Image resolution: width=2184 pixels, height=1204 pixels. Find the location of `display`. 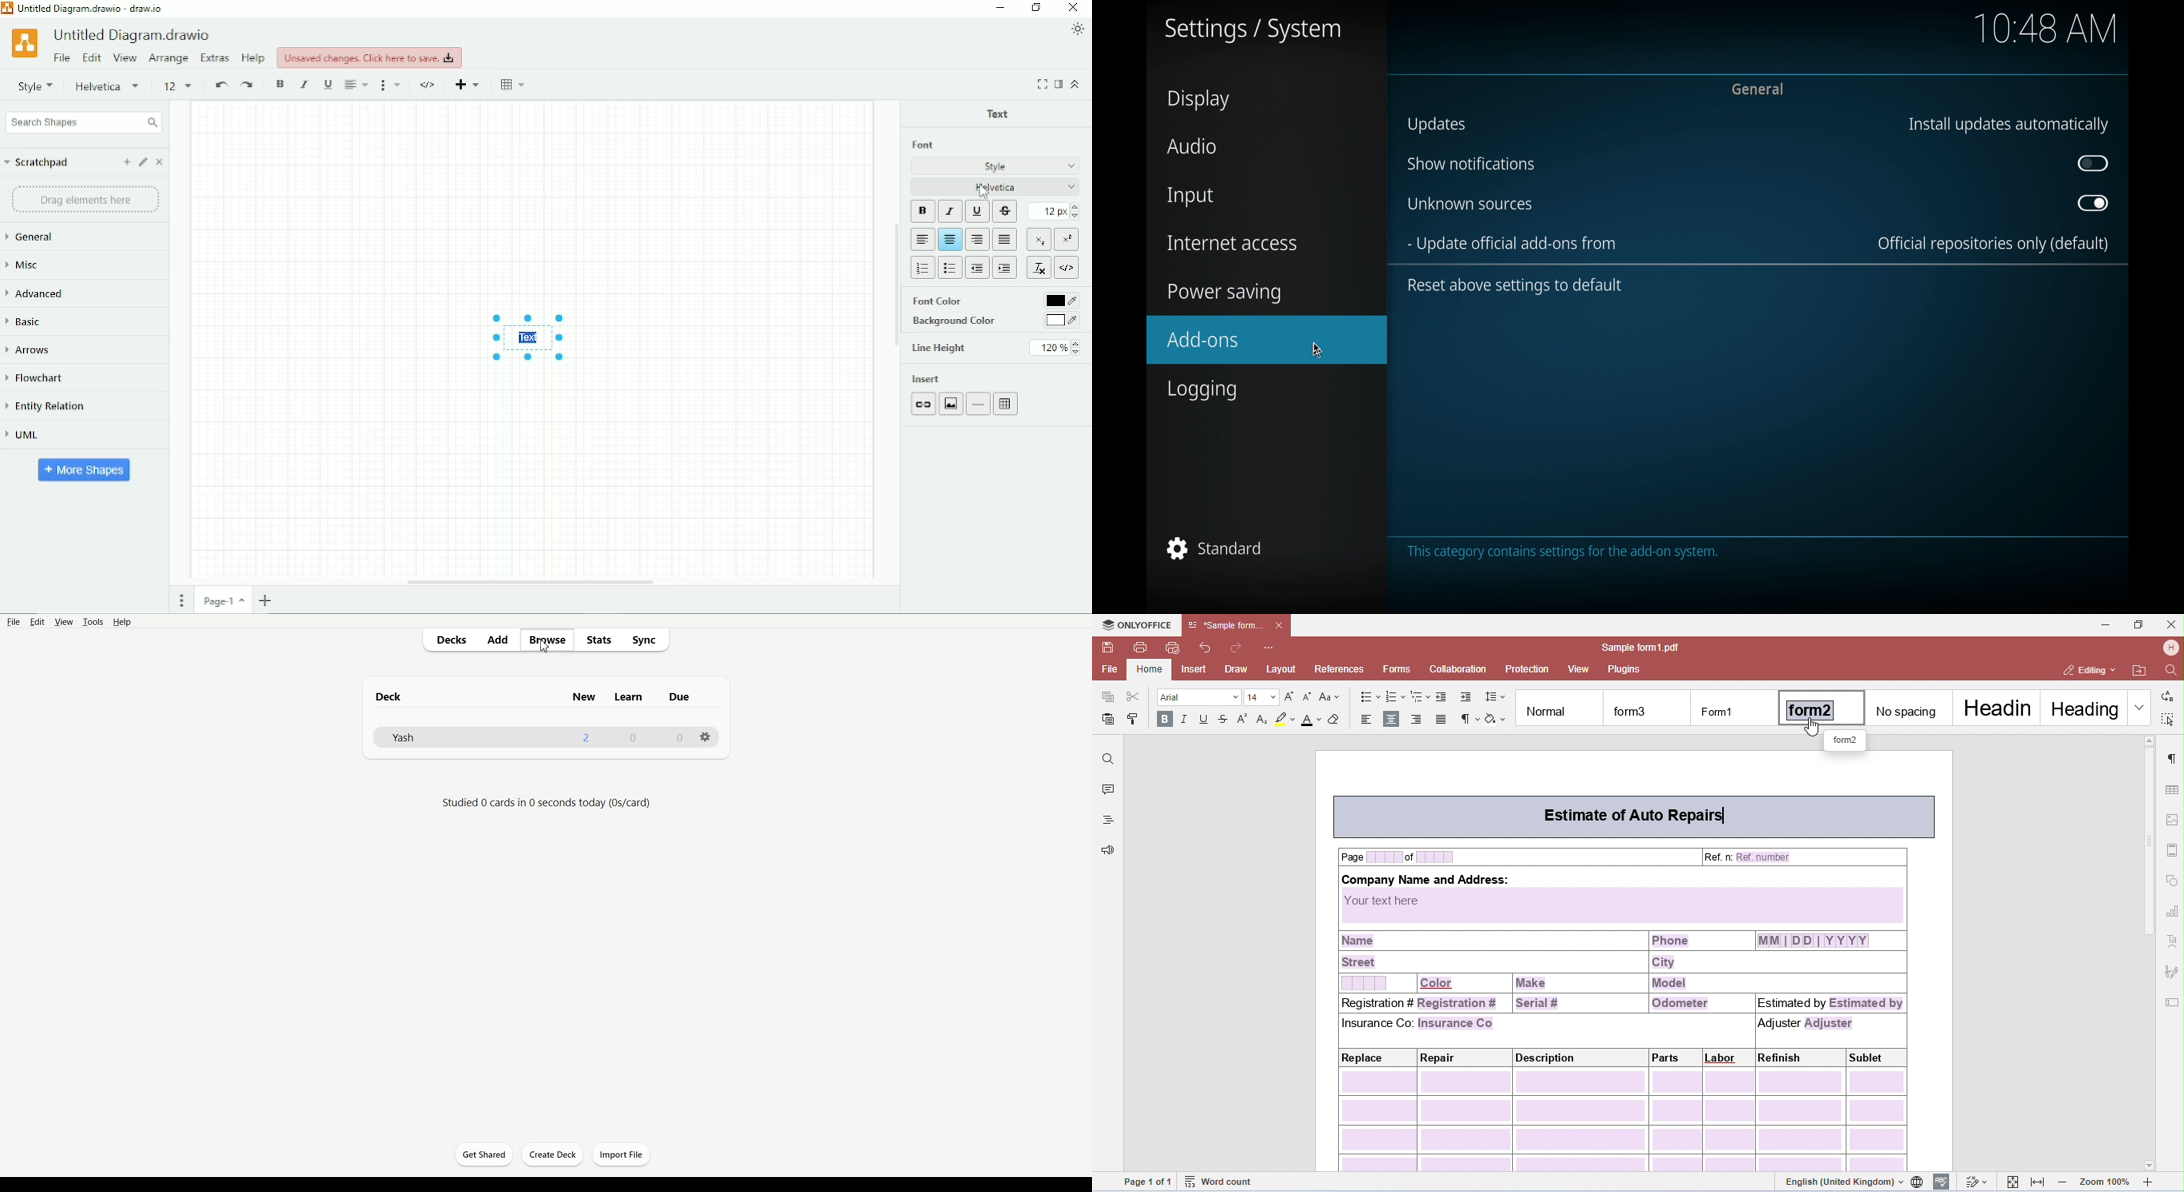

display is located at coordinates (1199, 100).